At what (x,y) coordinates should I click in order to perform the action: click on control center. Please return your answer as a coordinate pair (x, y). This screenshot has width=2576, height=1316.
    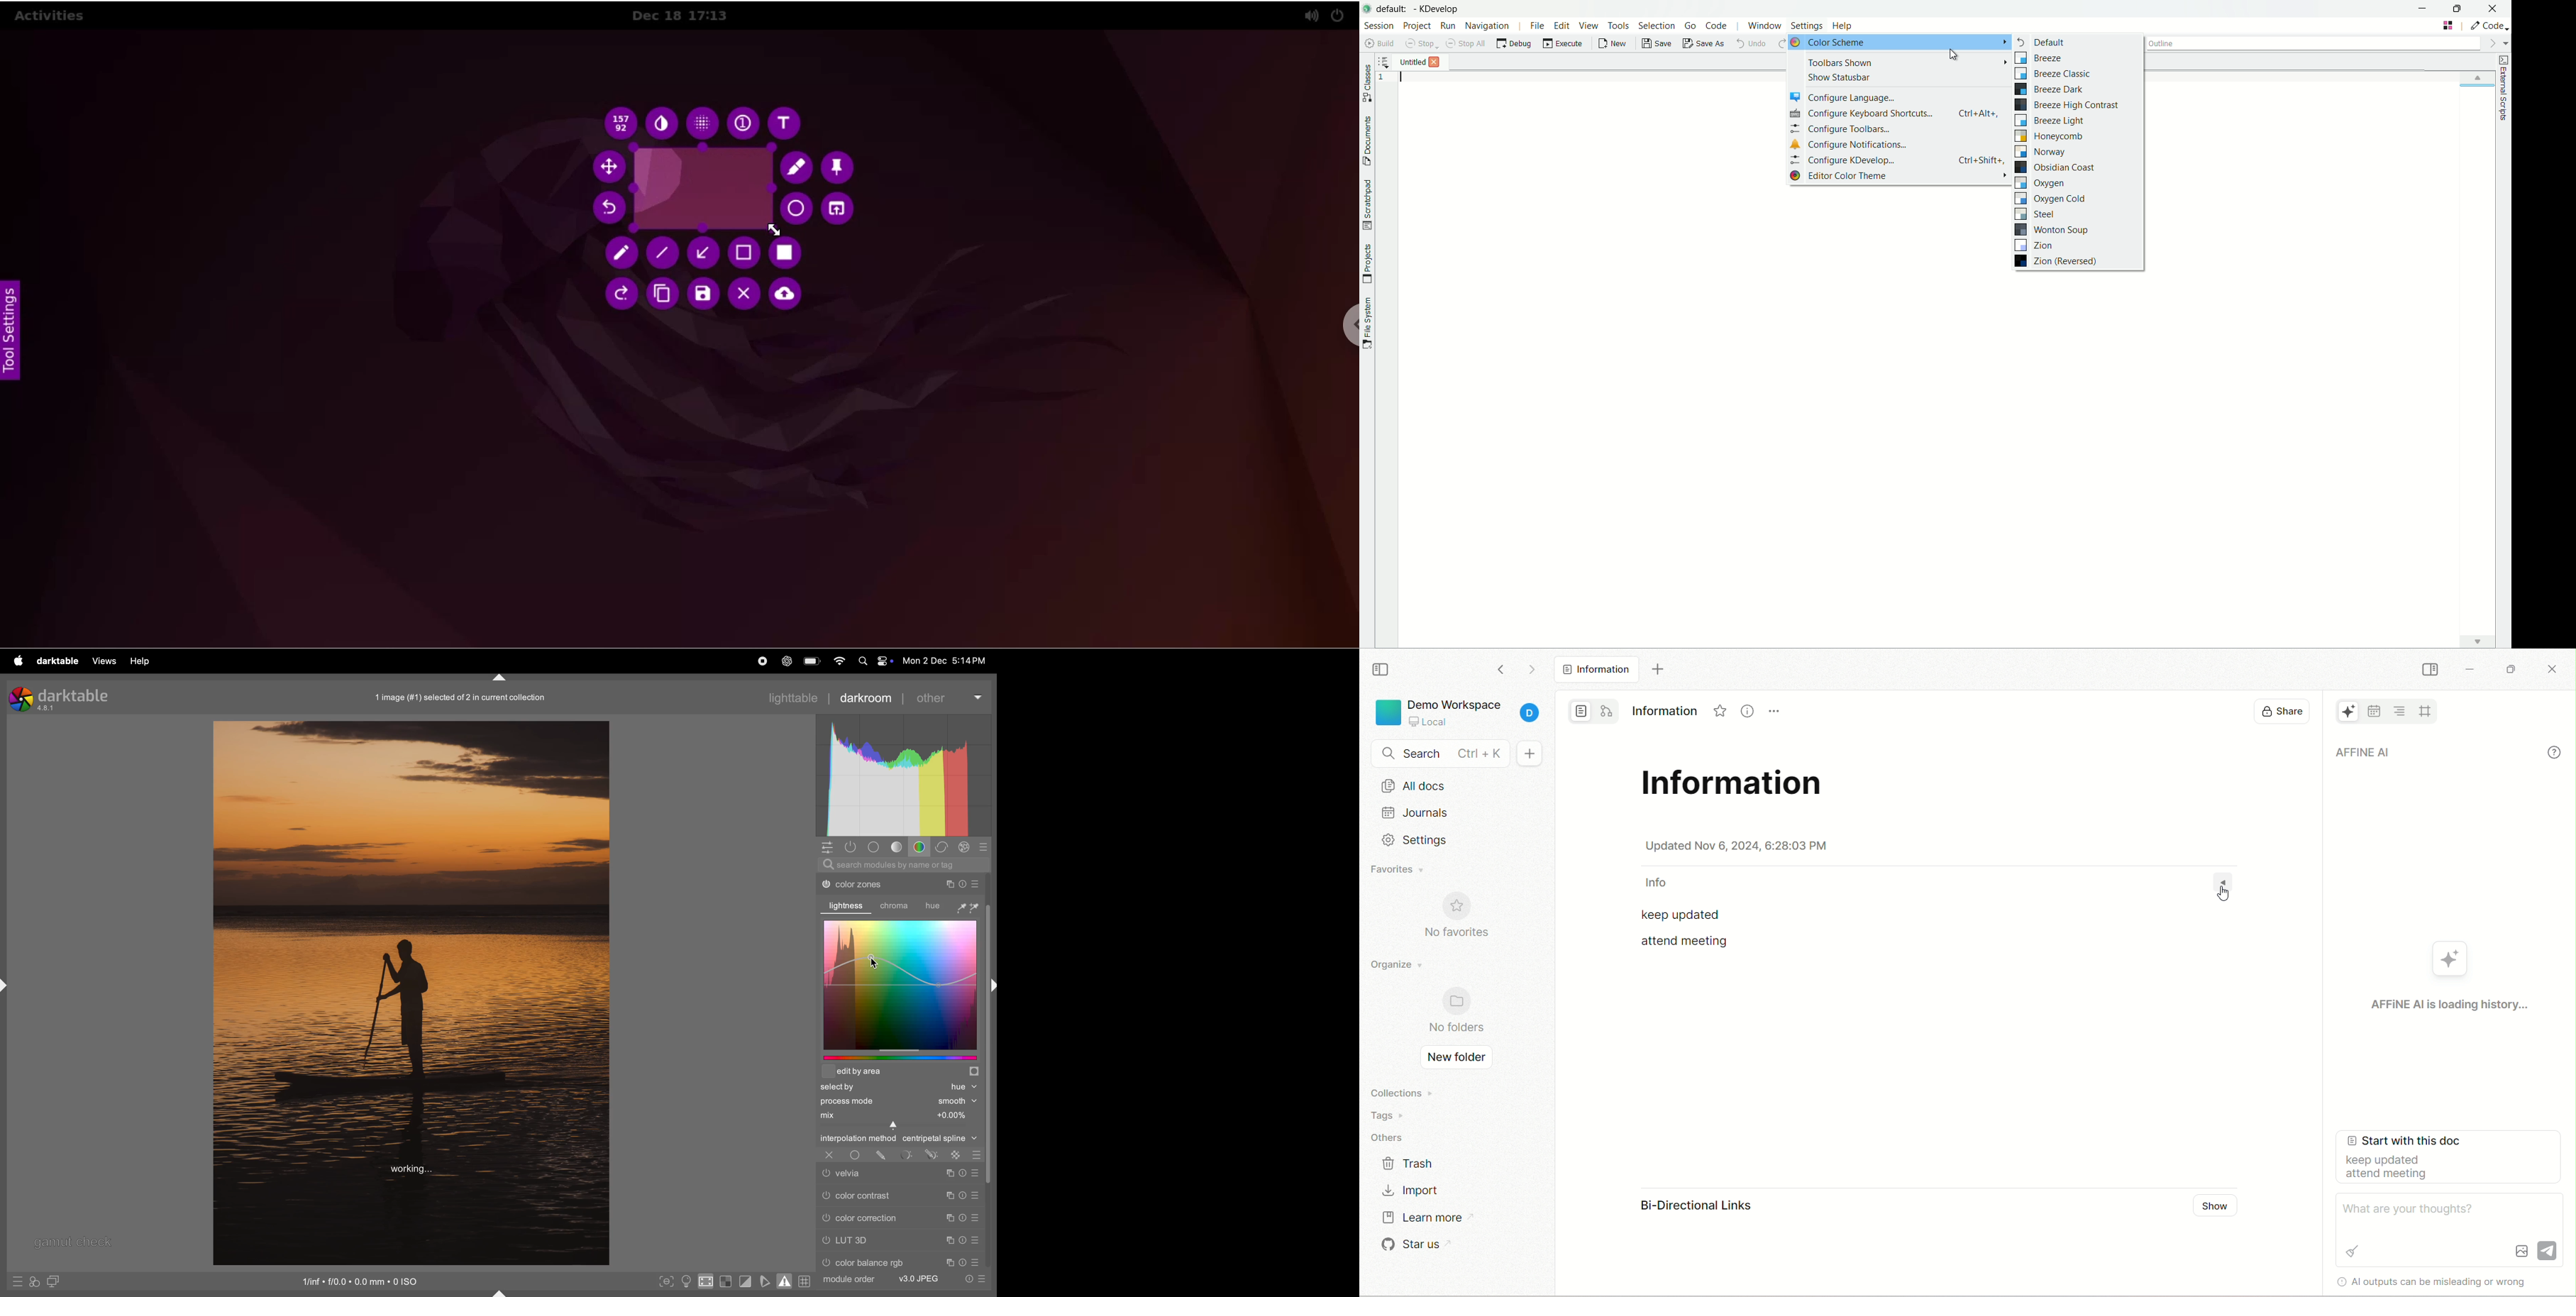
    Looking at the image, I should click on (886, 661).